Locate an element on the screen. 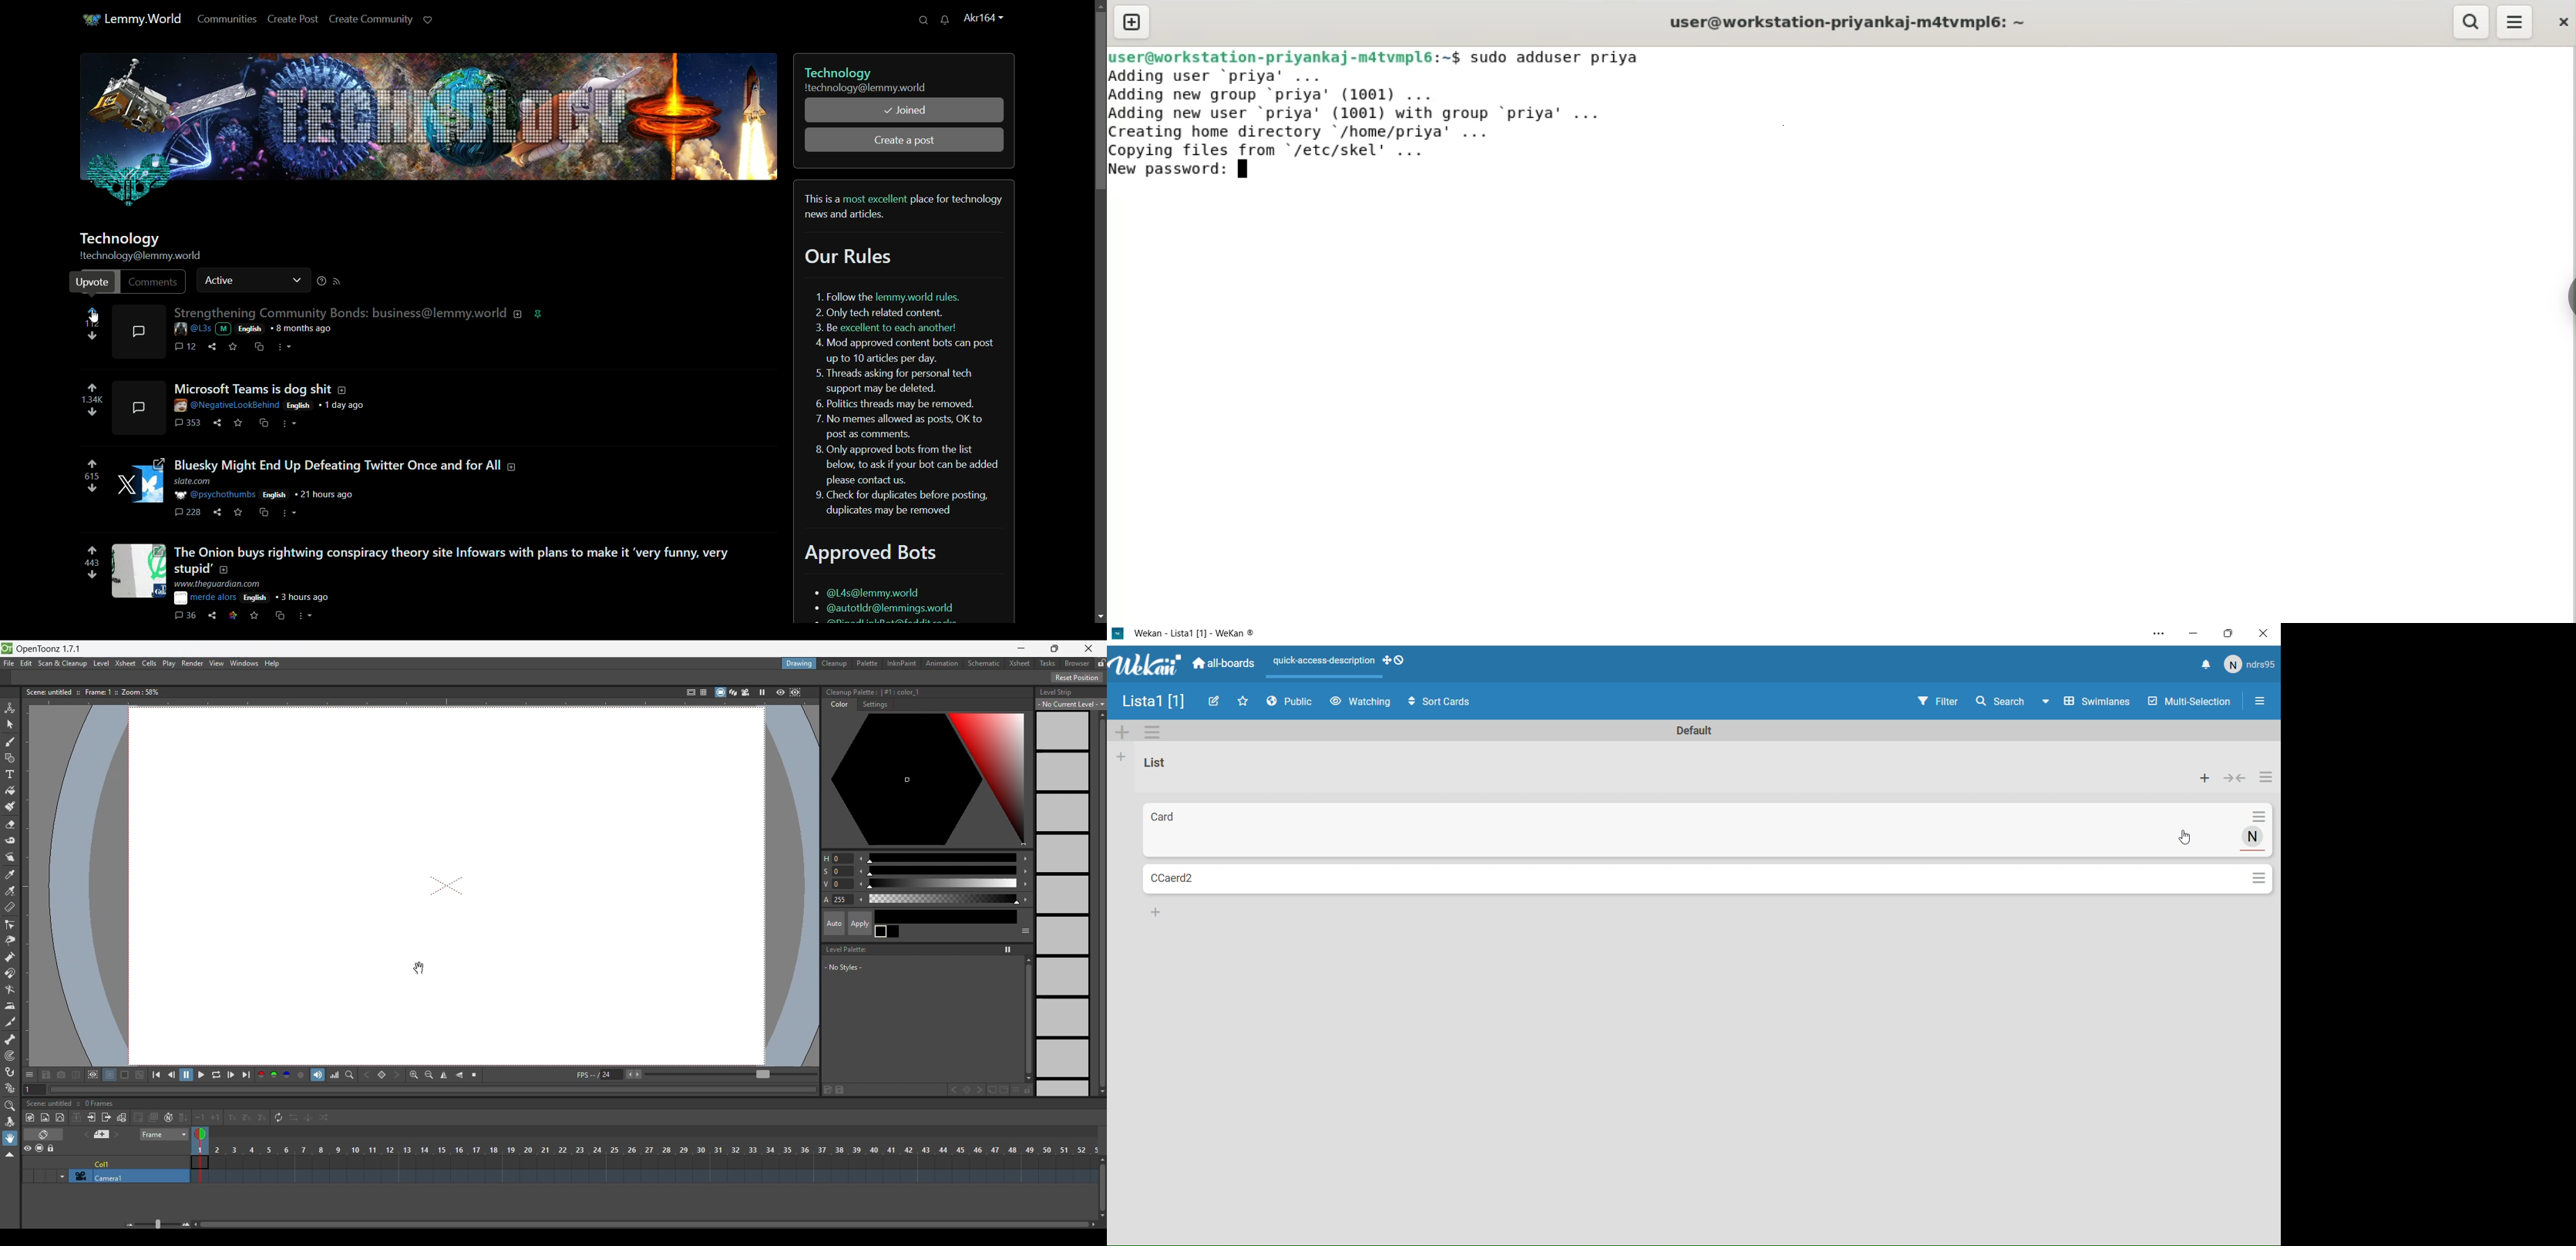  Freeze is located at coordinates (1009, 949).